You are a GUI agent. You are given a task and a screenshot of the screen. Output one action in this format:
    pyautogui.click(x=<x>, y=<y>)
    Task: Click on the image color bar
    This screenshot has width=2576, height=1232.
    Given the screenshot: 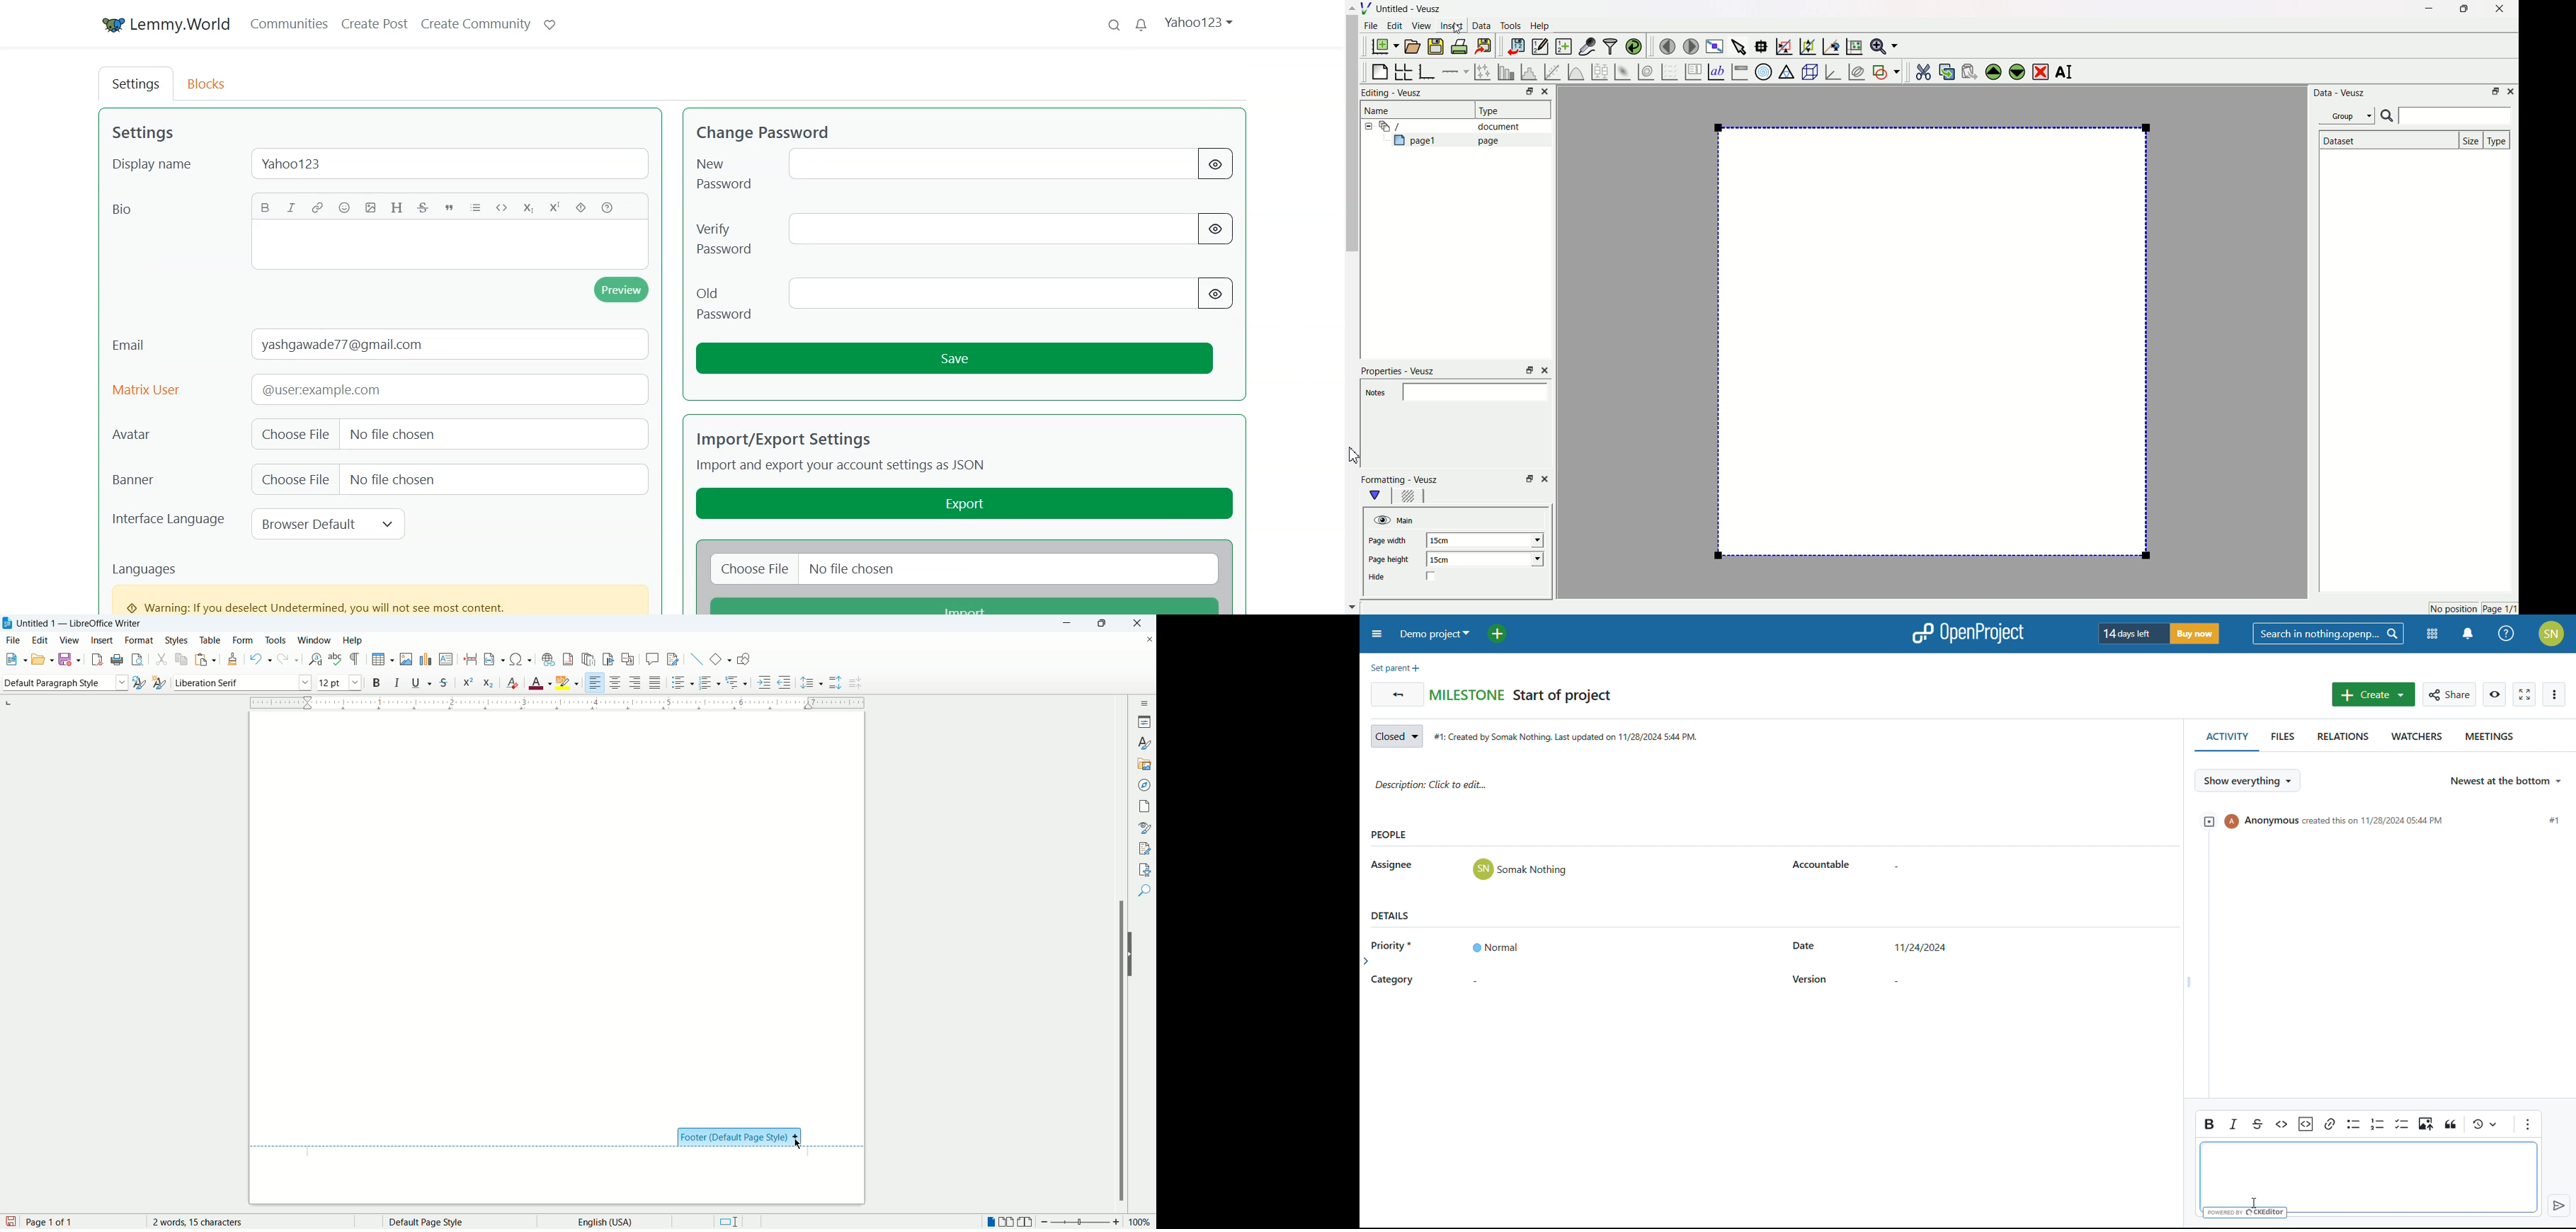 What is the action you would take?
    pyautogui.click(x=1739, y=71)
    